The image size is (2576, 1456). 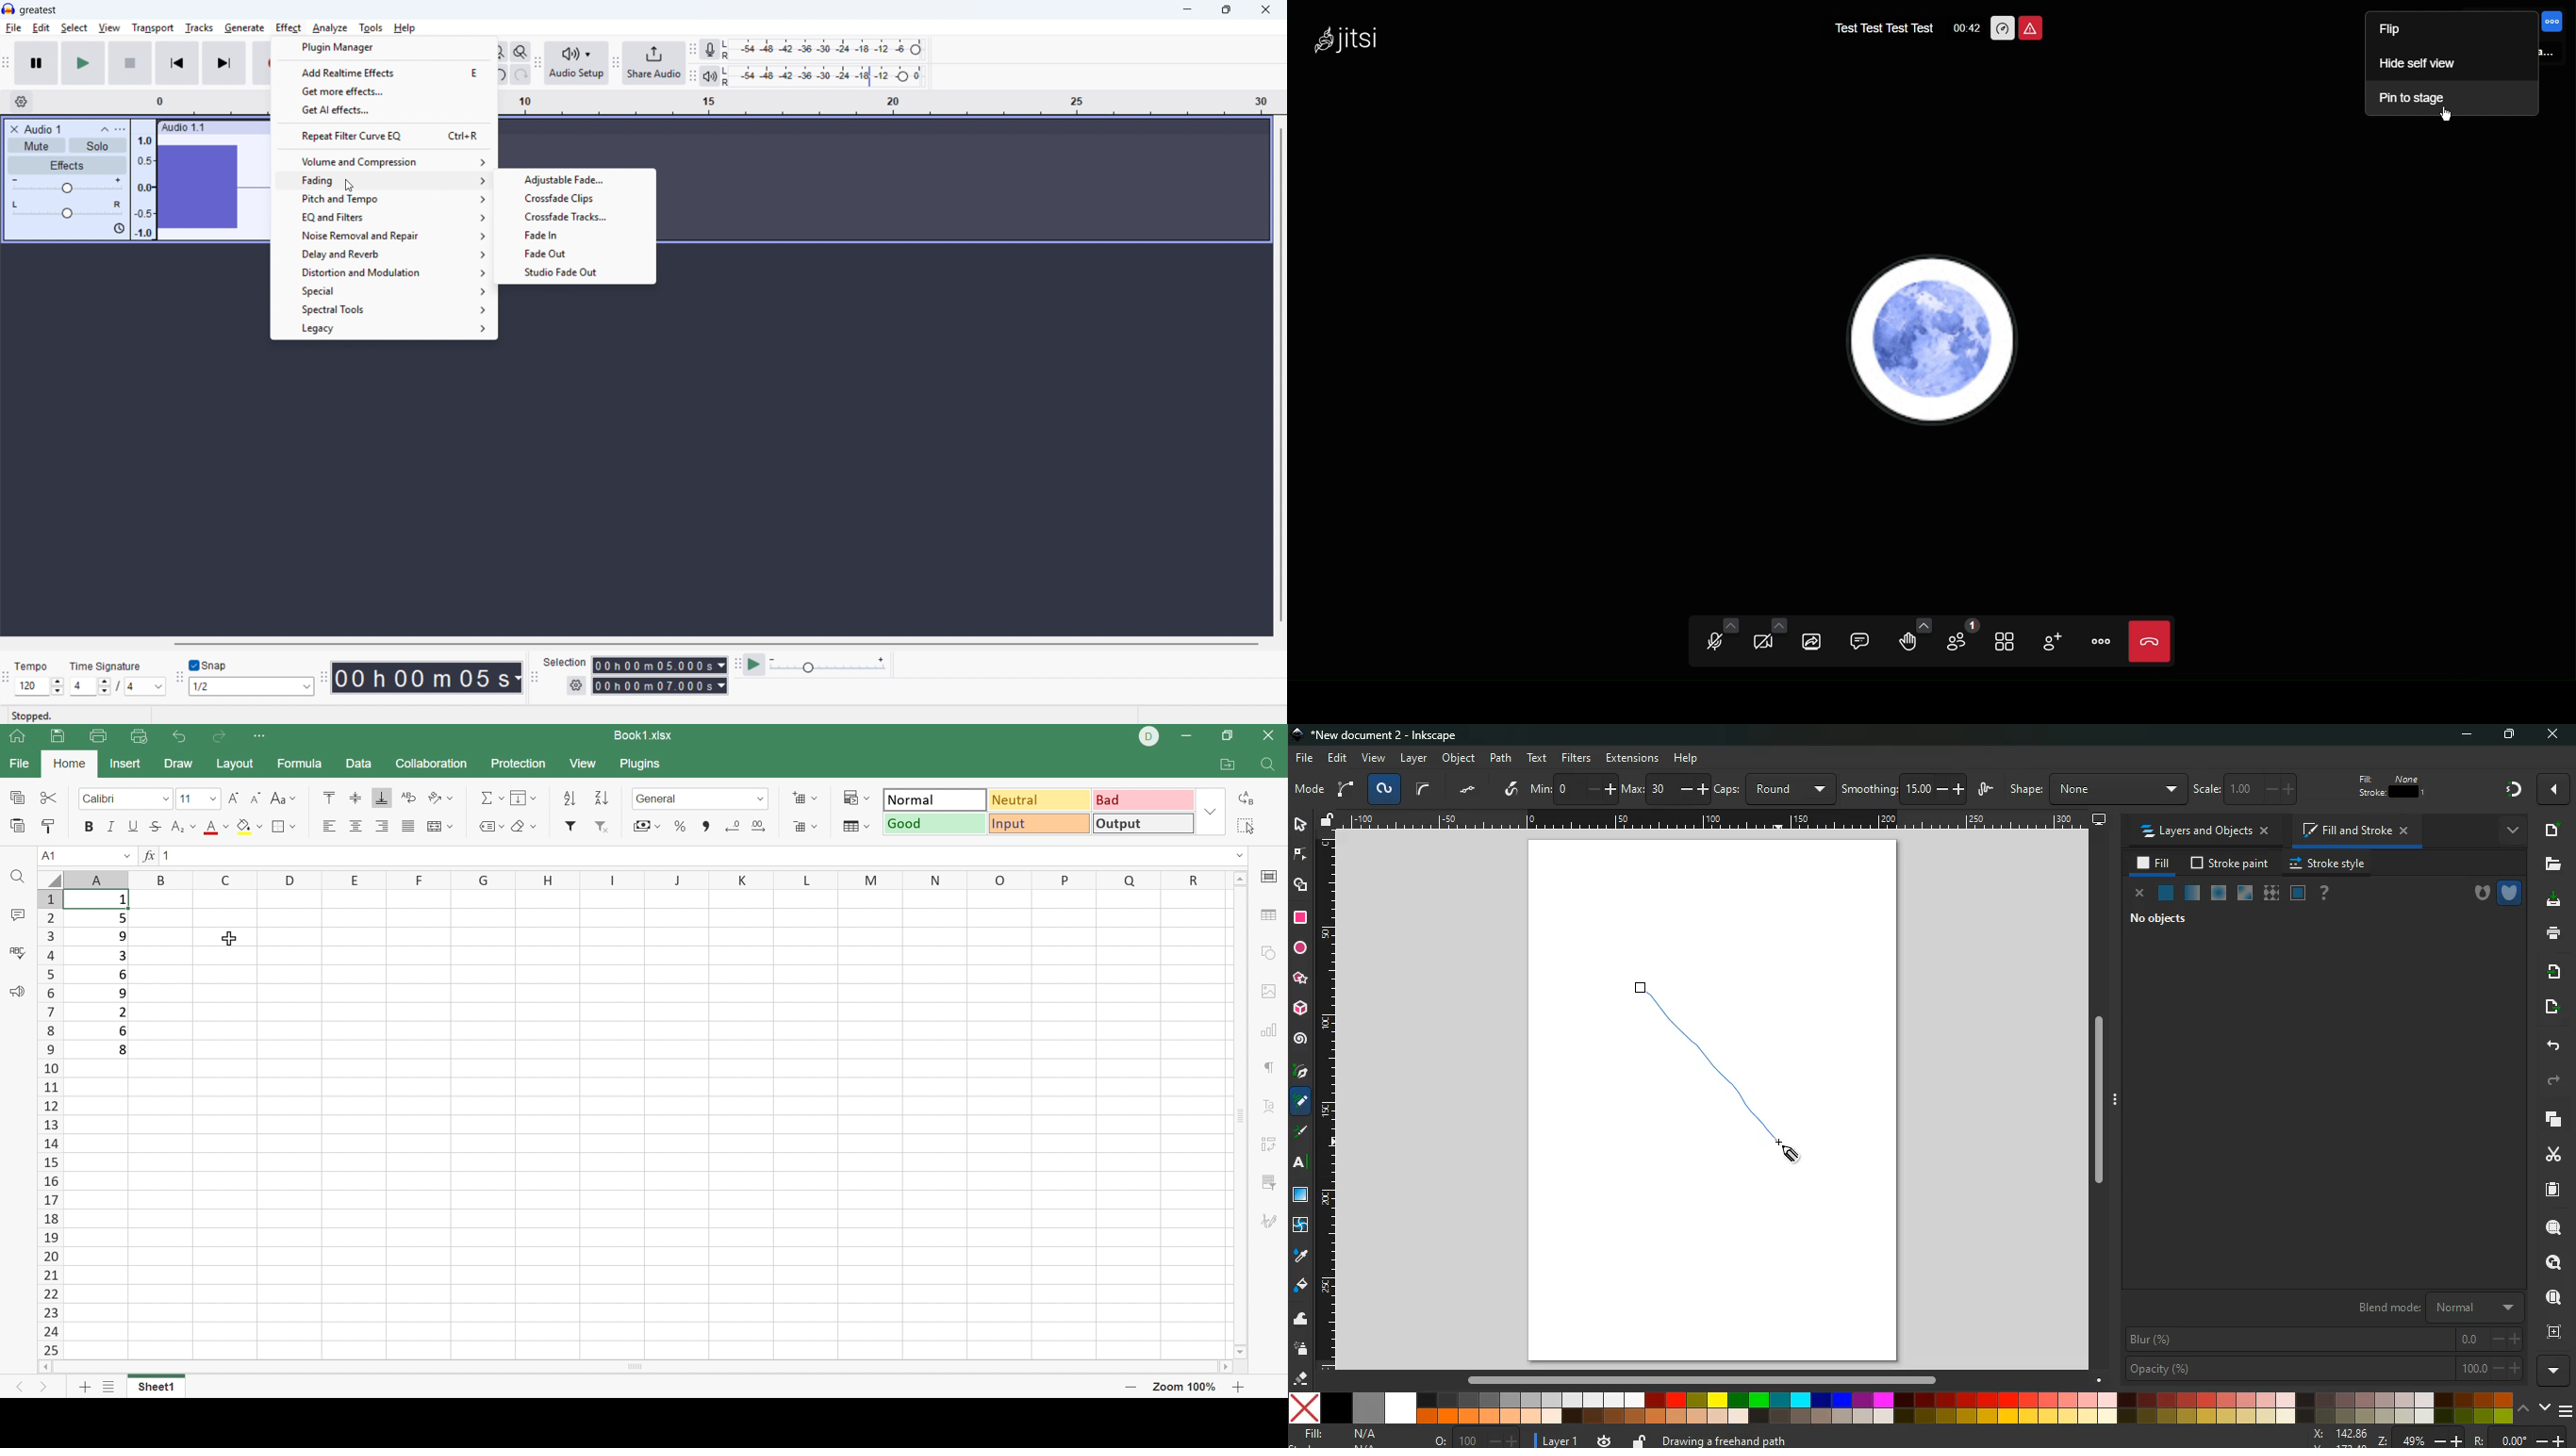 What do you see at coordinates (261, 737) in the screenshot?
I see `Customize Quick Access Toolbar` at bounding box center [261, 737].